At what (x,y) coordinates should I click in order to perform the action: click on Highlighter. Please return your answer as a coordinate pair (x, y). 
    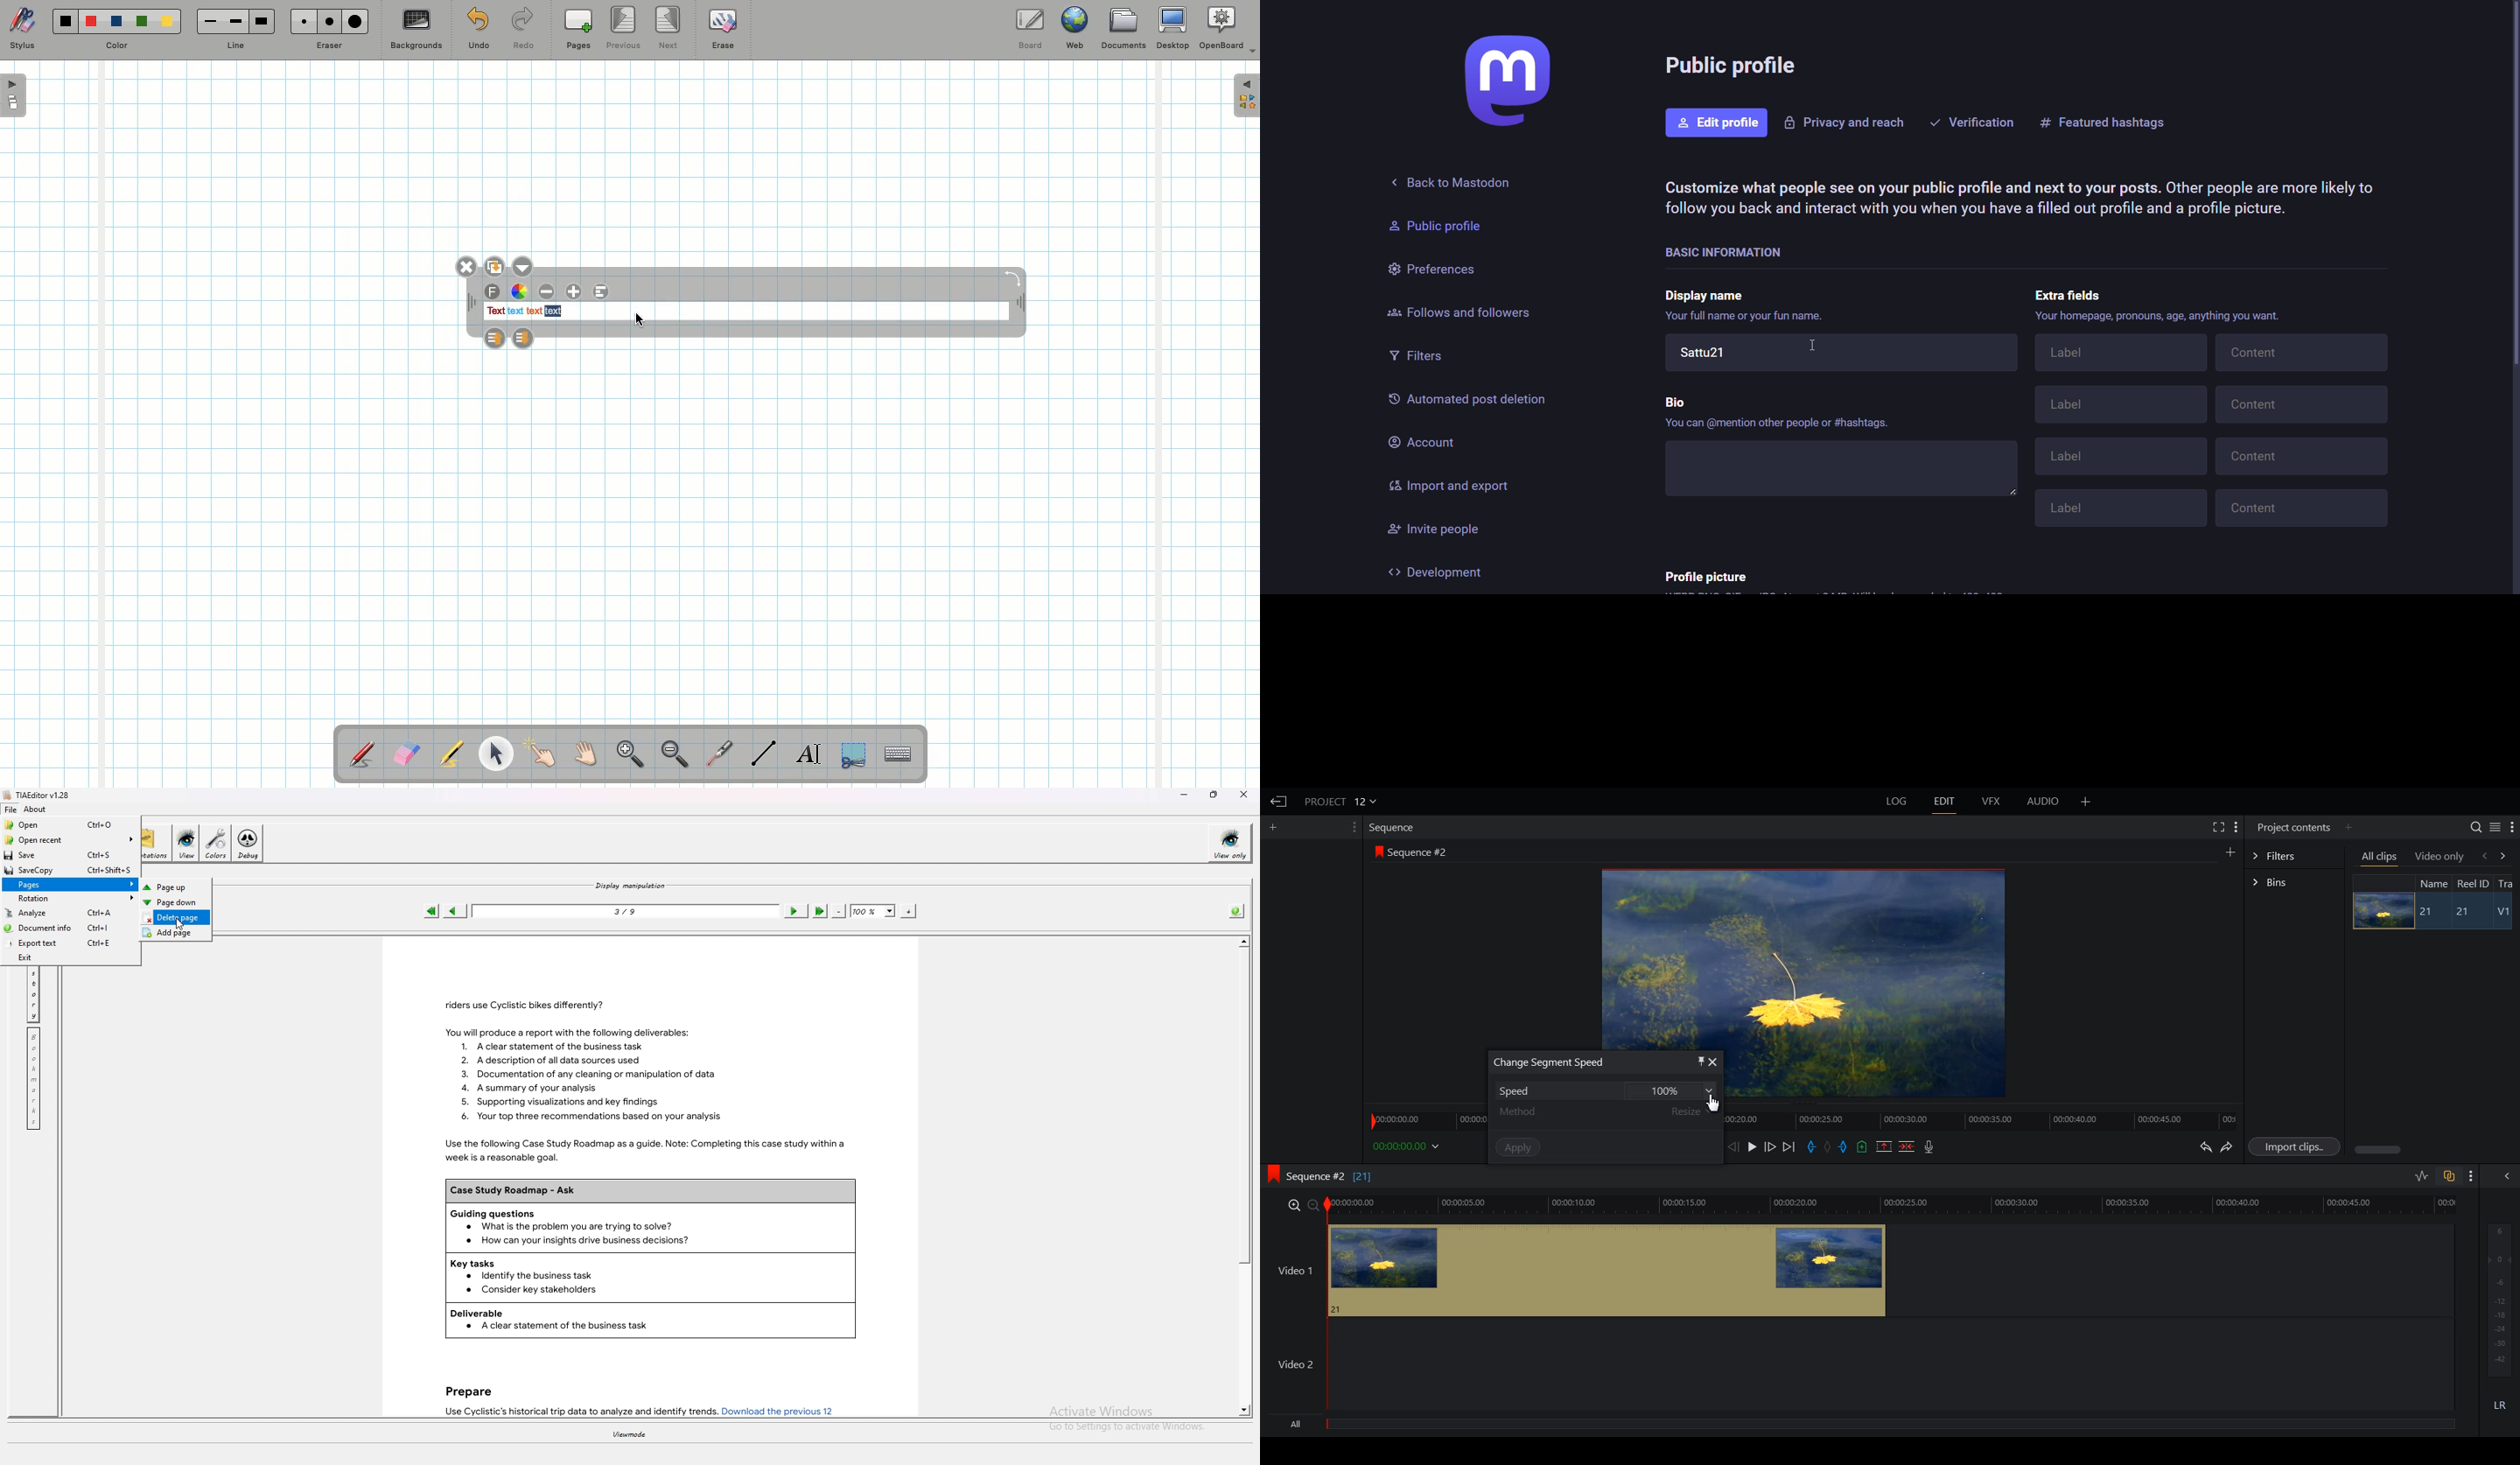
    Looking at the image, I should click on (450, 755).